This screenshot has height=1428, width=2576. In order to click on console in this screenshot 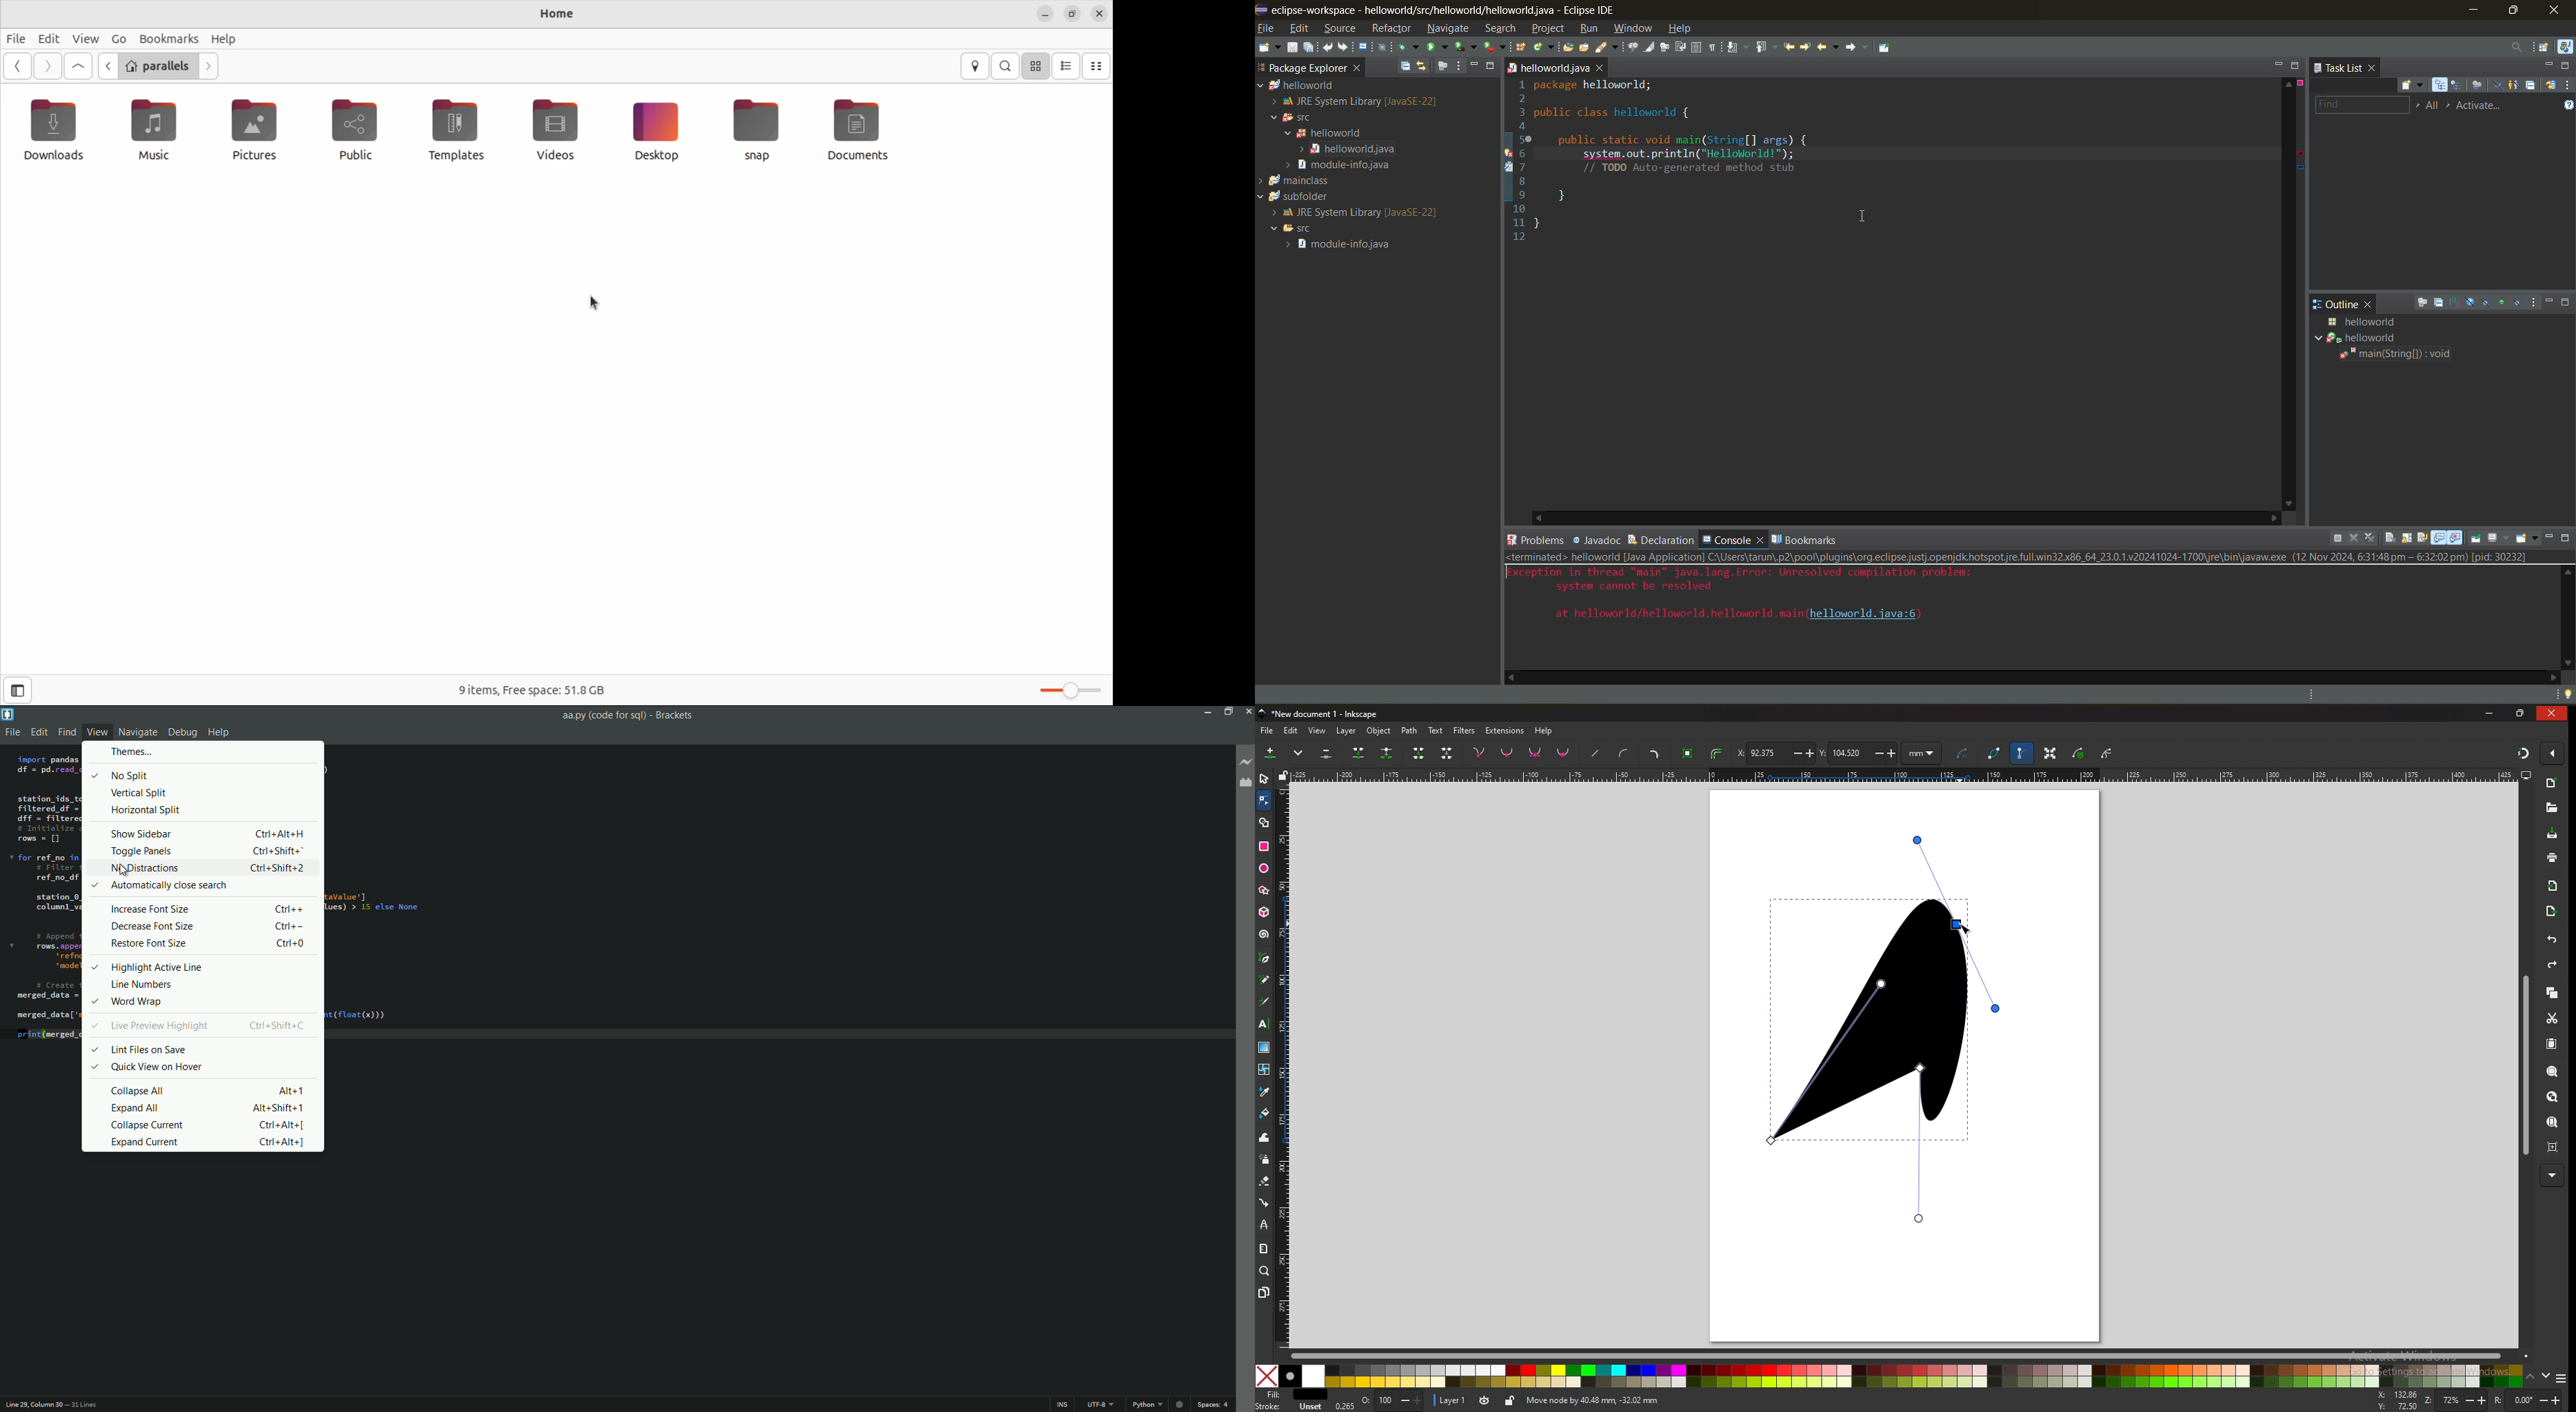, I will do `click(1736, 538)`.